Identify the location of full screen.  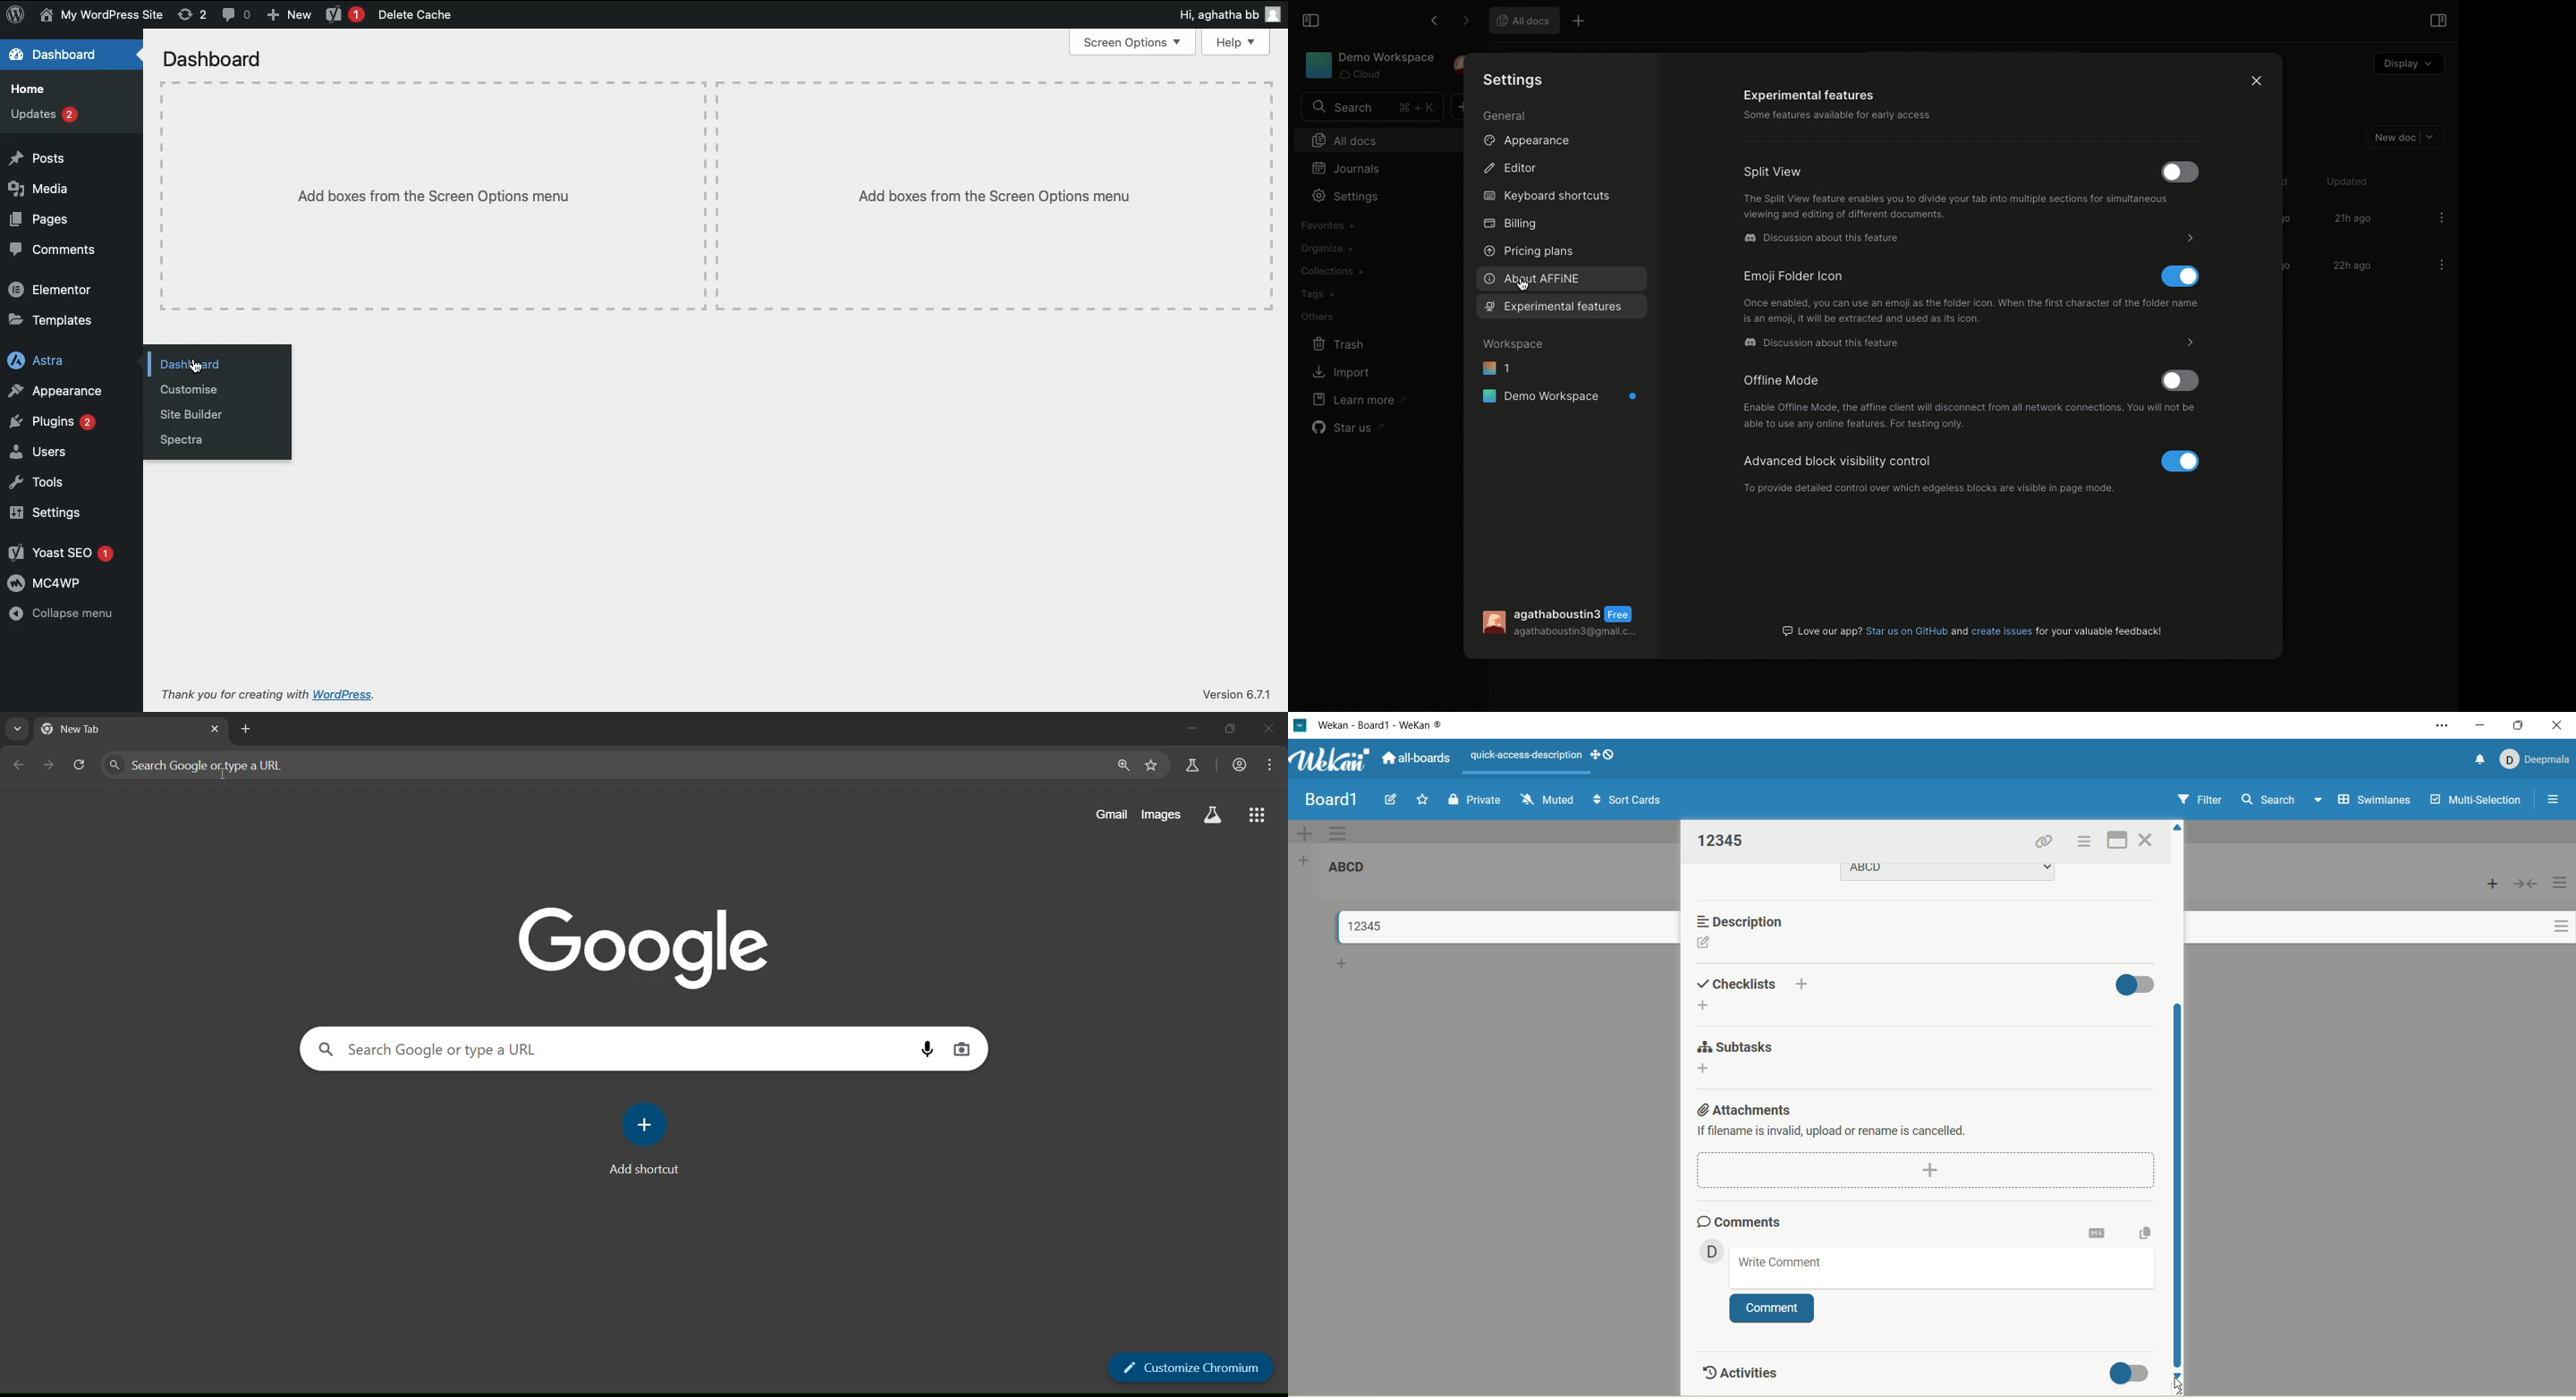
(2119, 837).